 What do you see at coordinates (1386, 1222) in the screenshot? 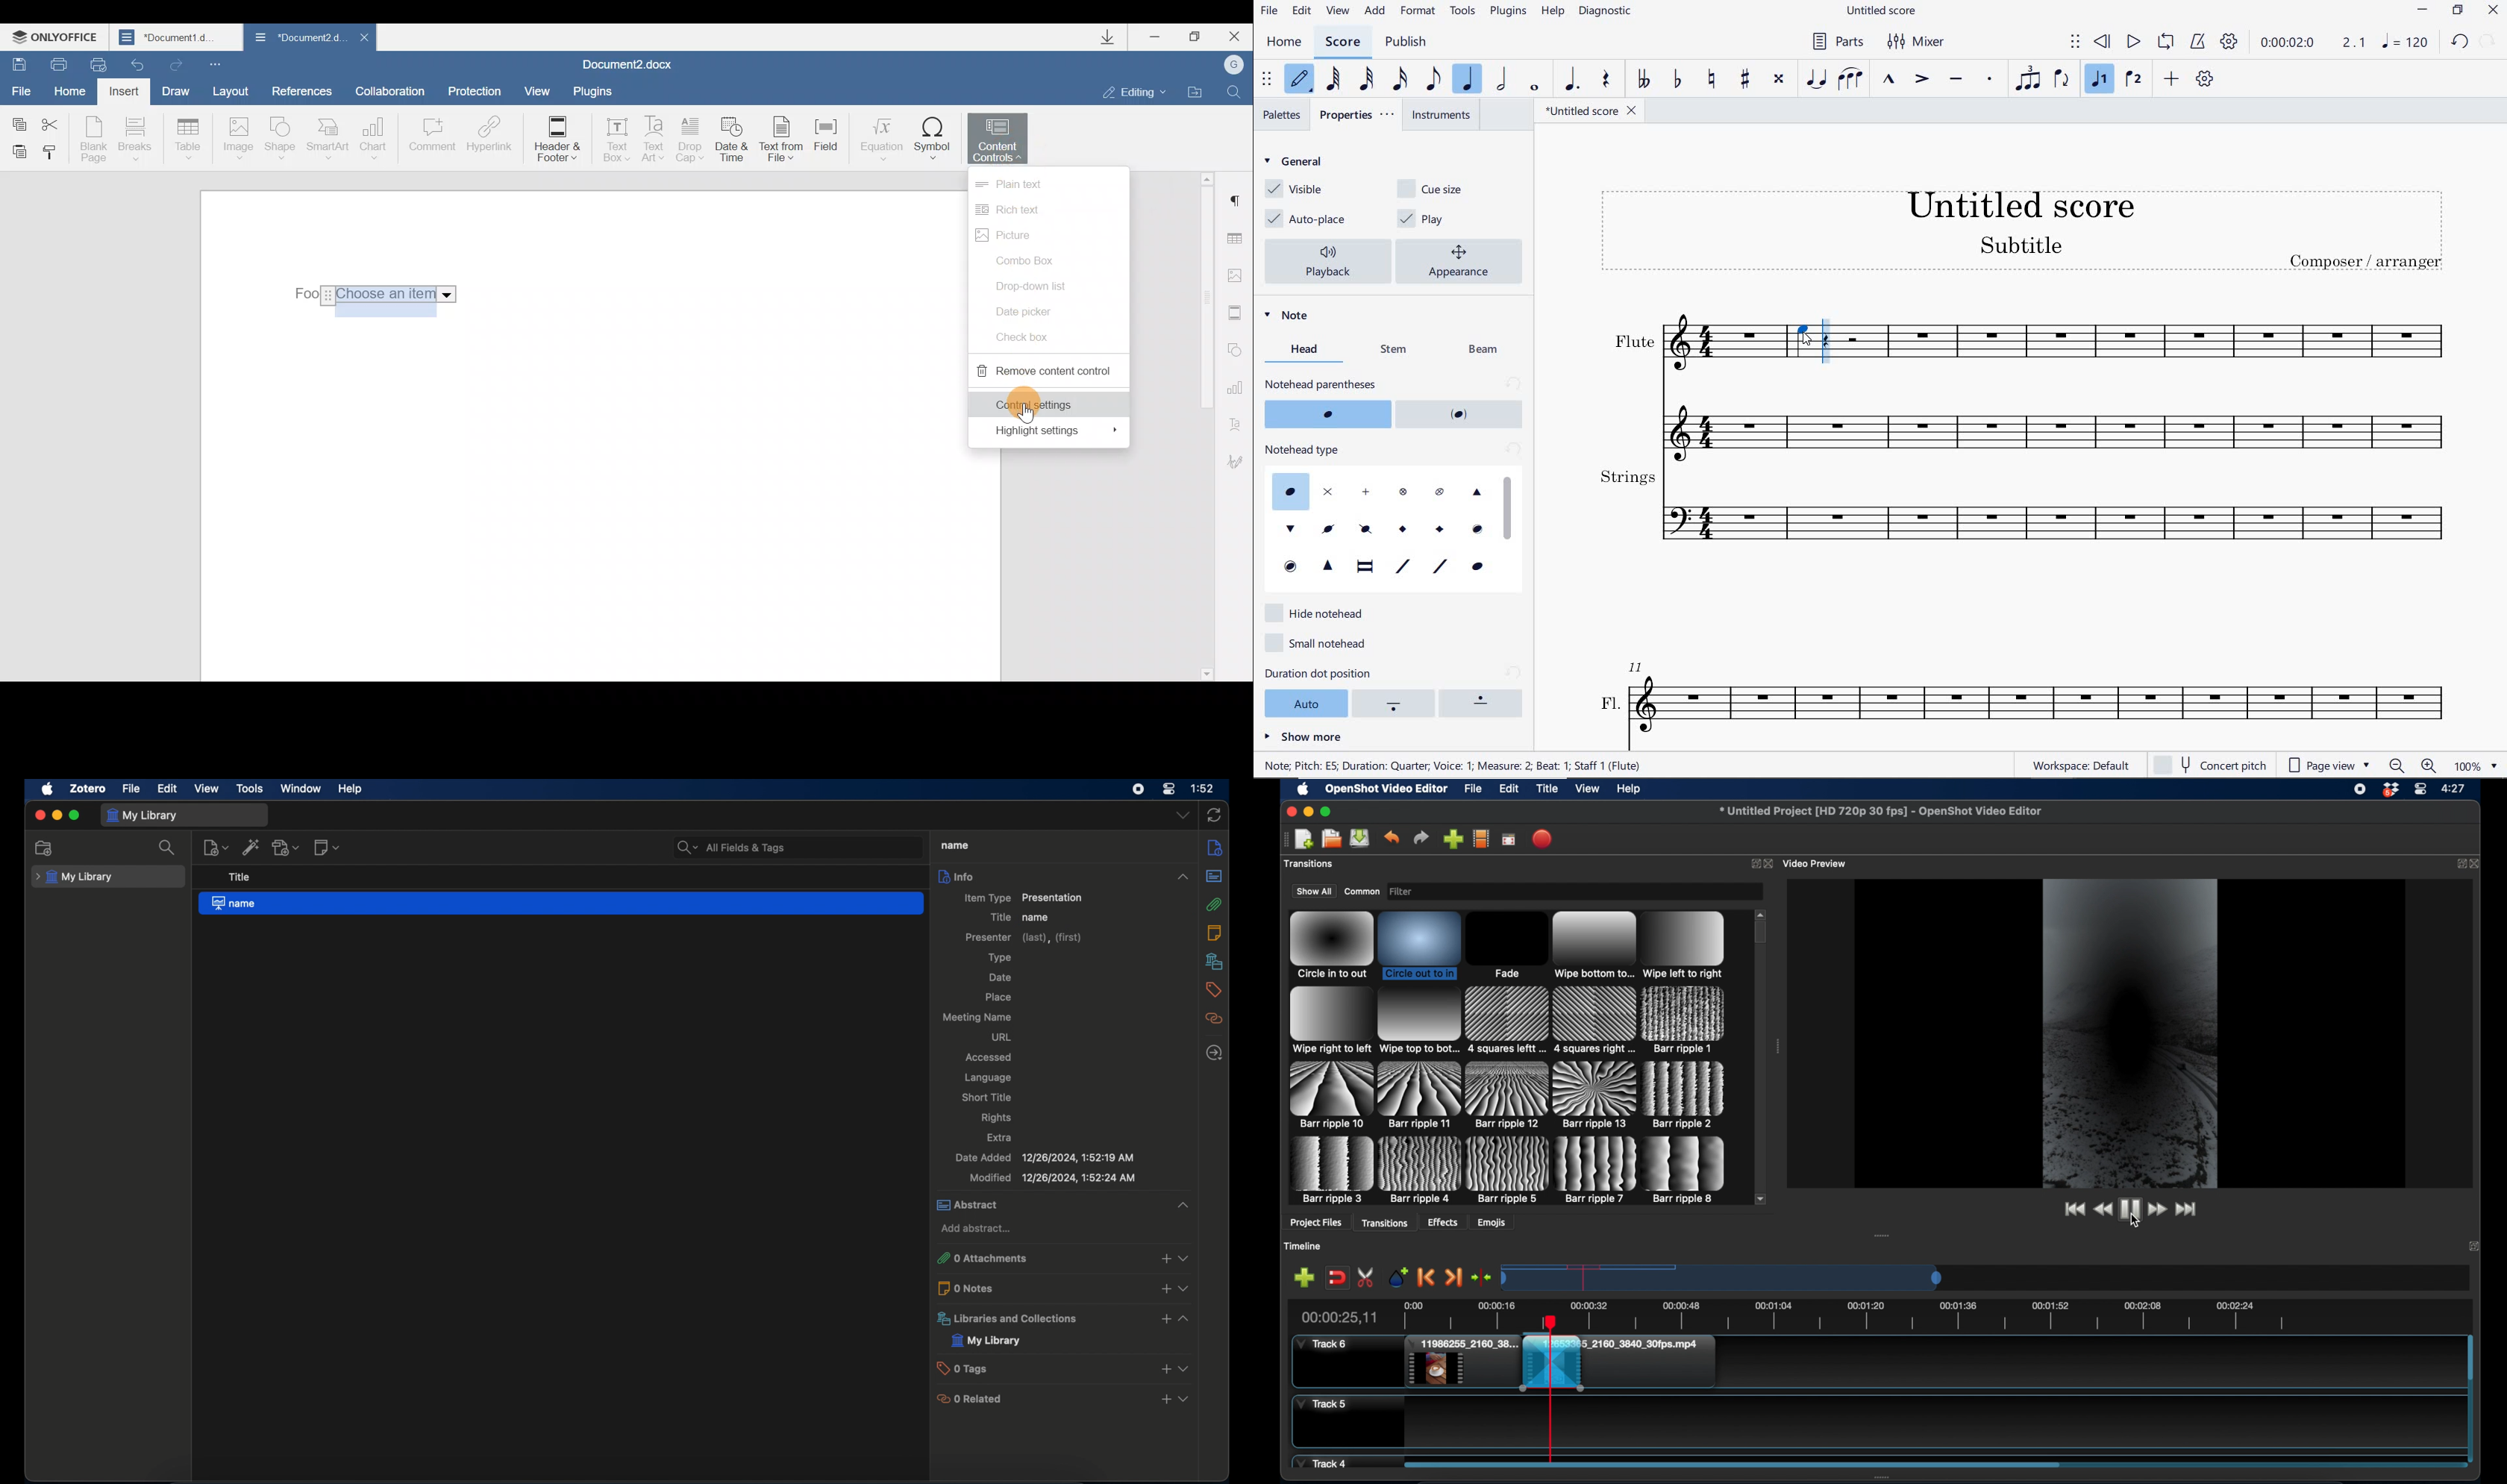
I see `transitions` at bounding box center [1386, 1222].